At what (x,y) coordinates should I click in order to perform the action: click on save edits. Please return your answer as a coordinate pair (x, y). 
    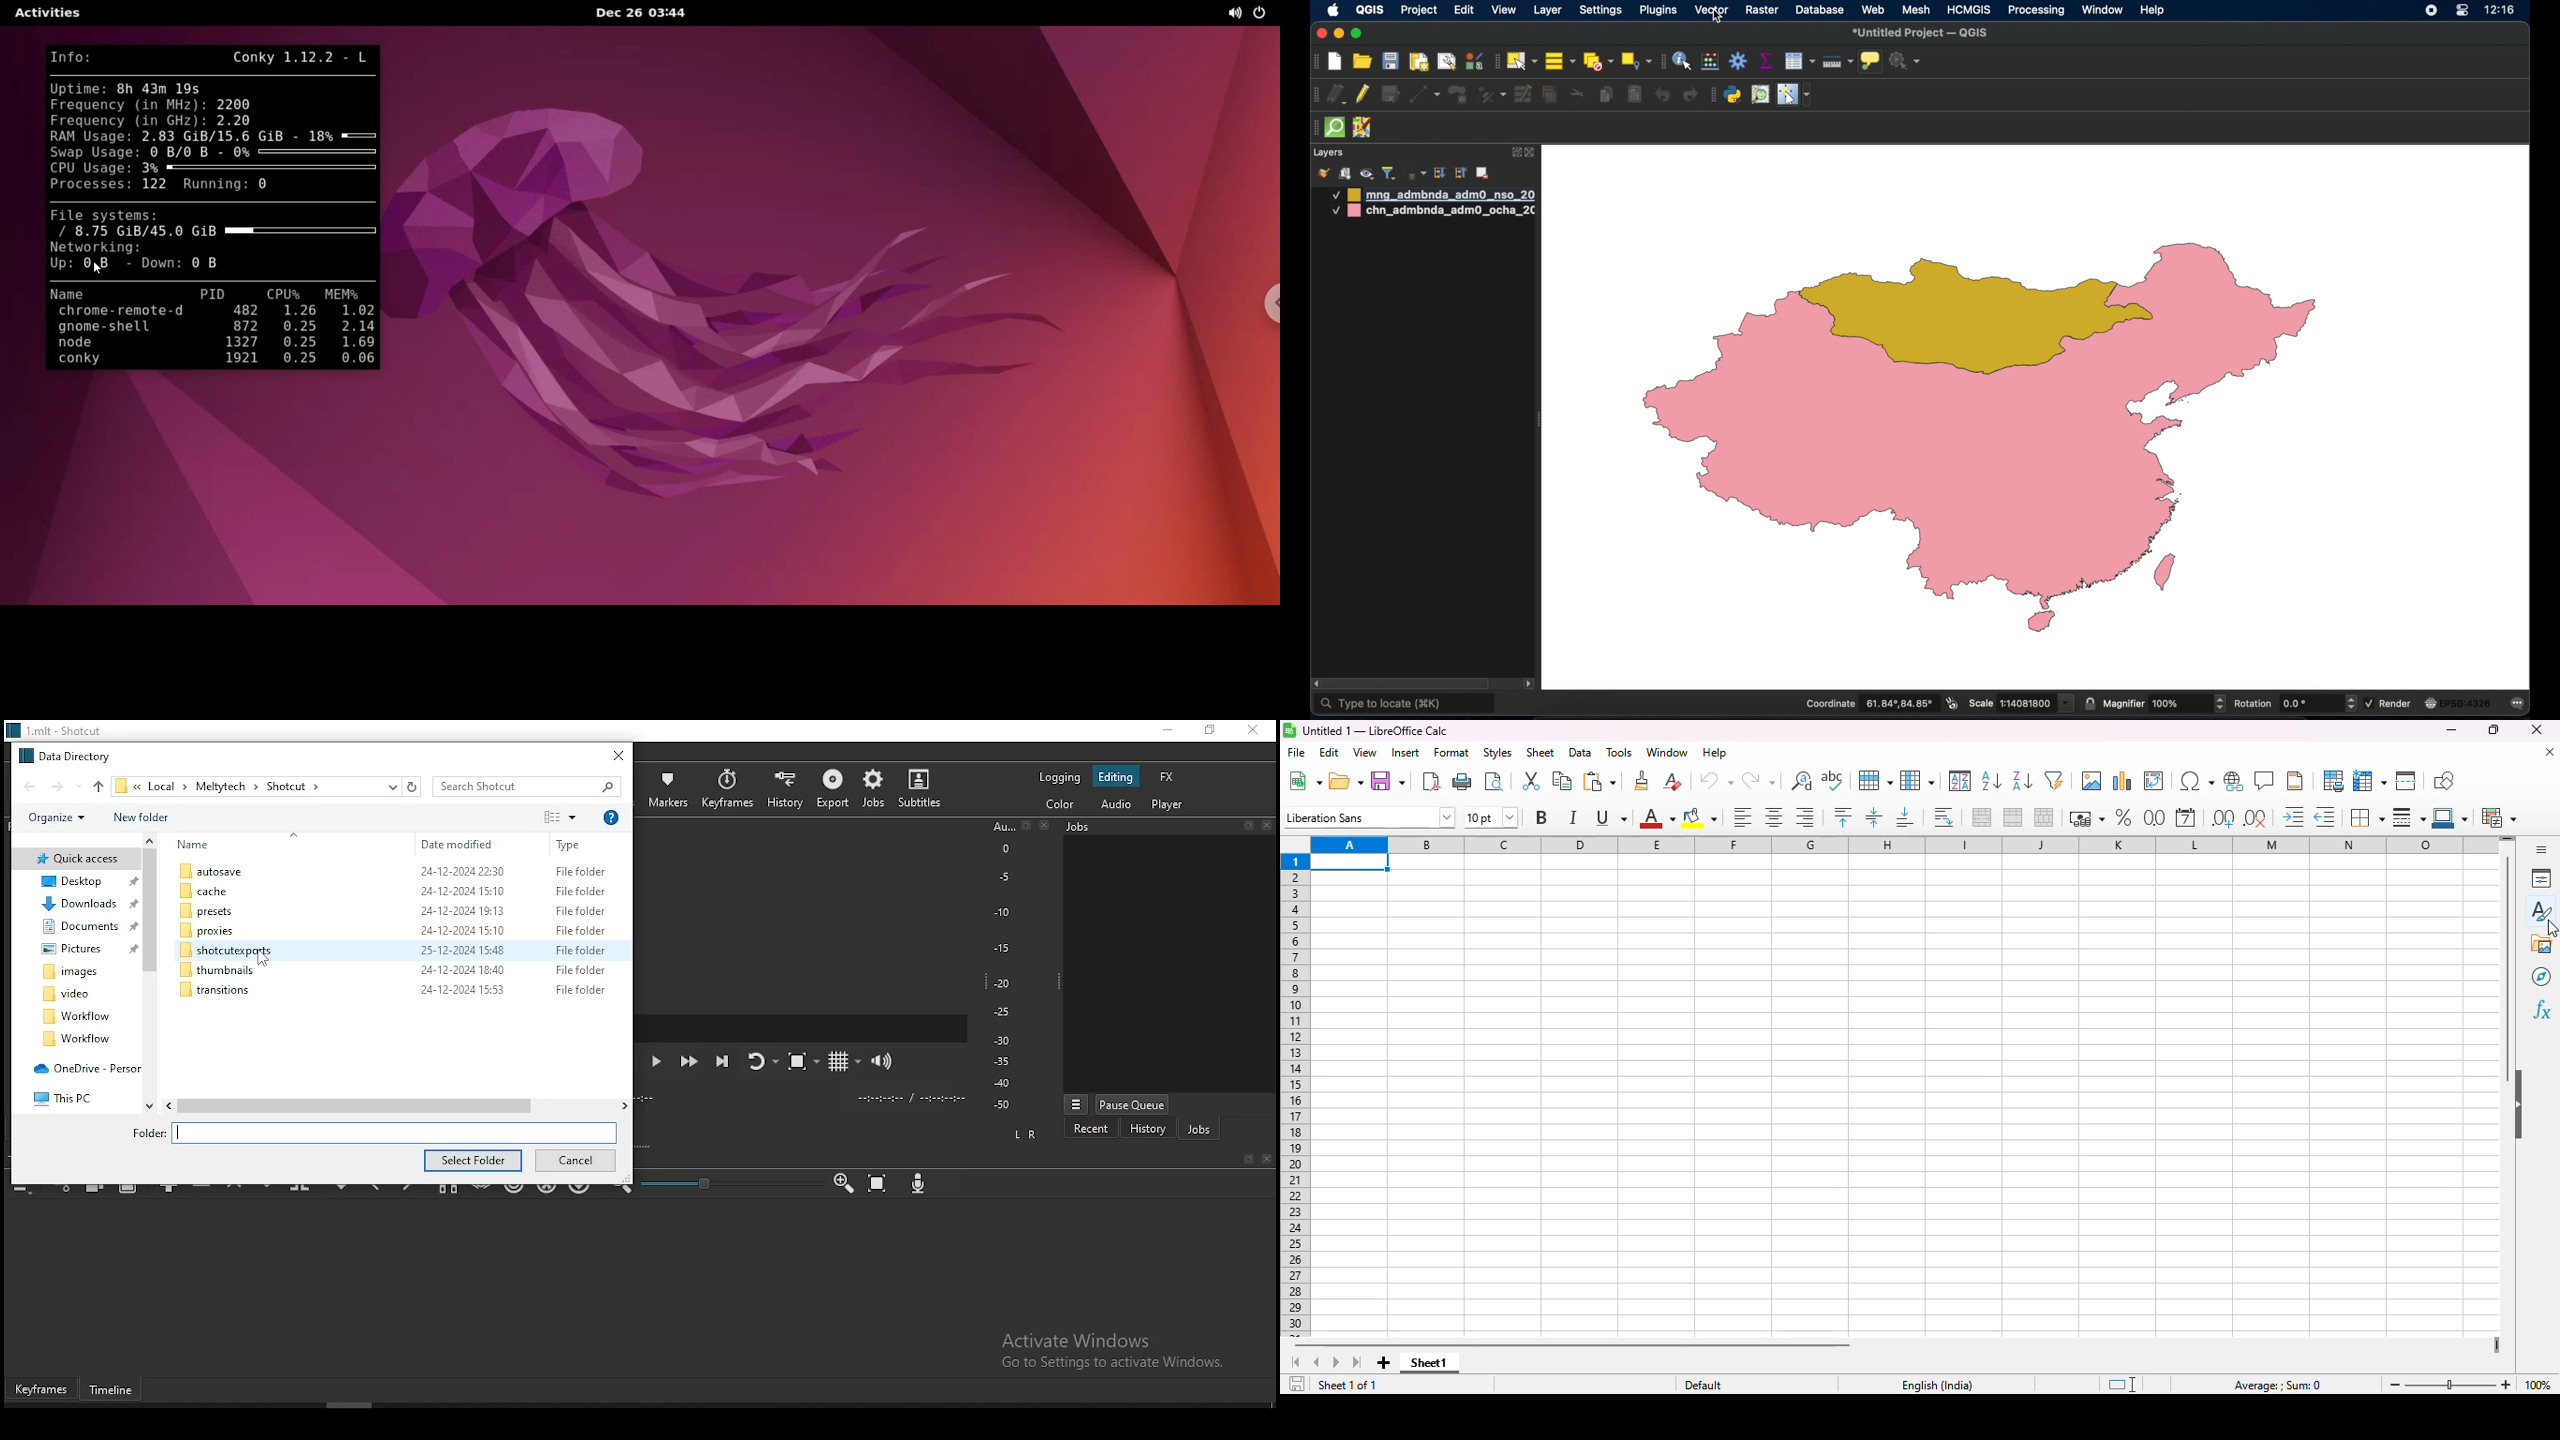
    Looking at the image, I should click on (1390, 95).